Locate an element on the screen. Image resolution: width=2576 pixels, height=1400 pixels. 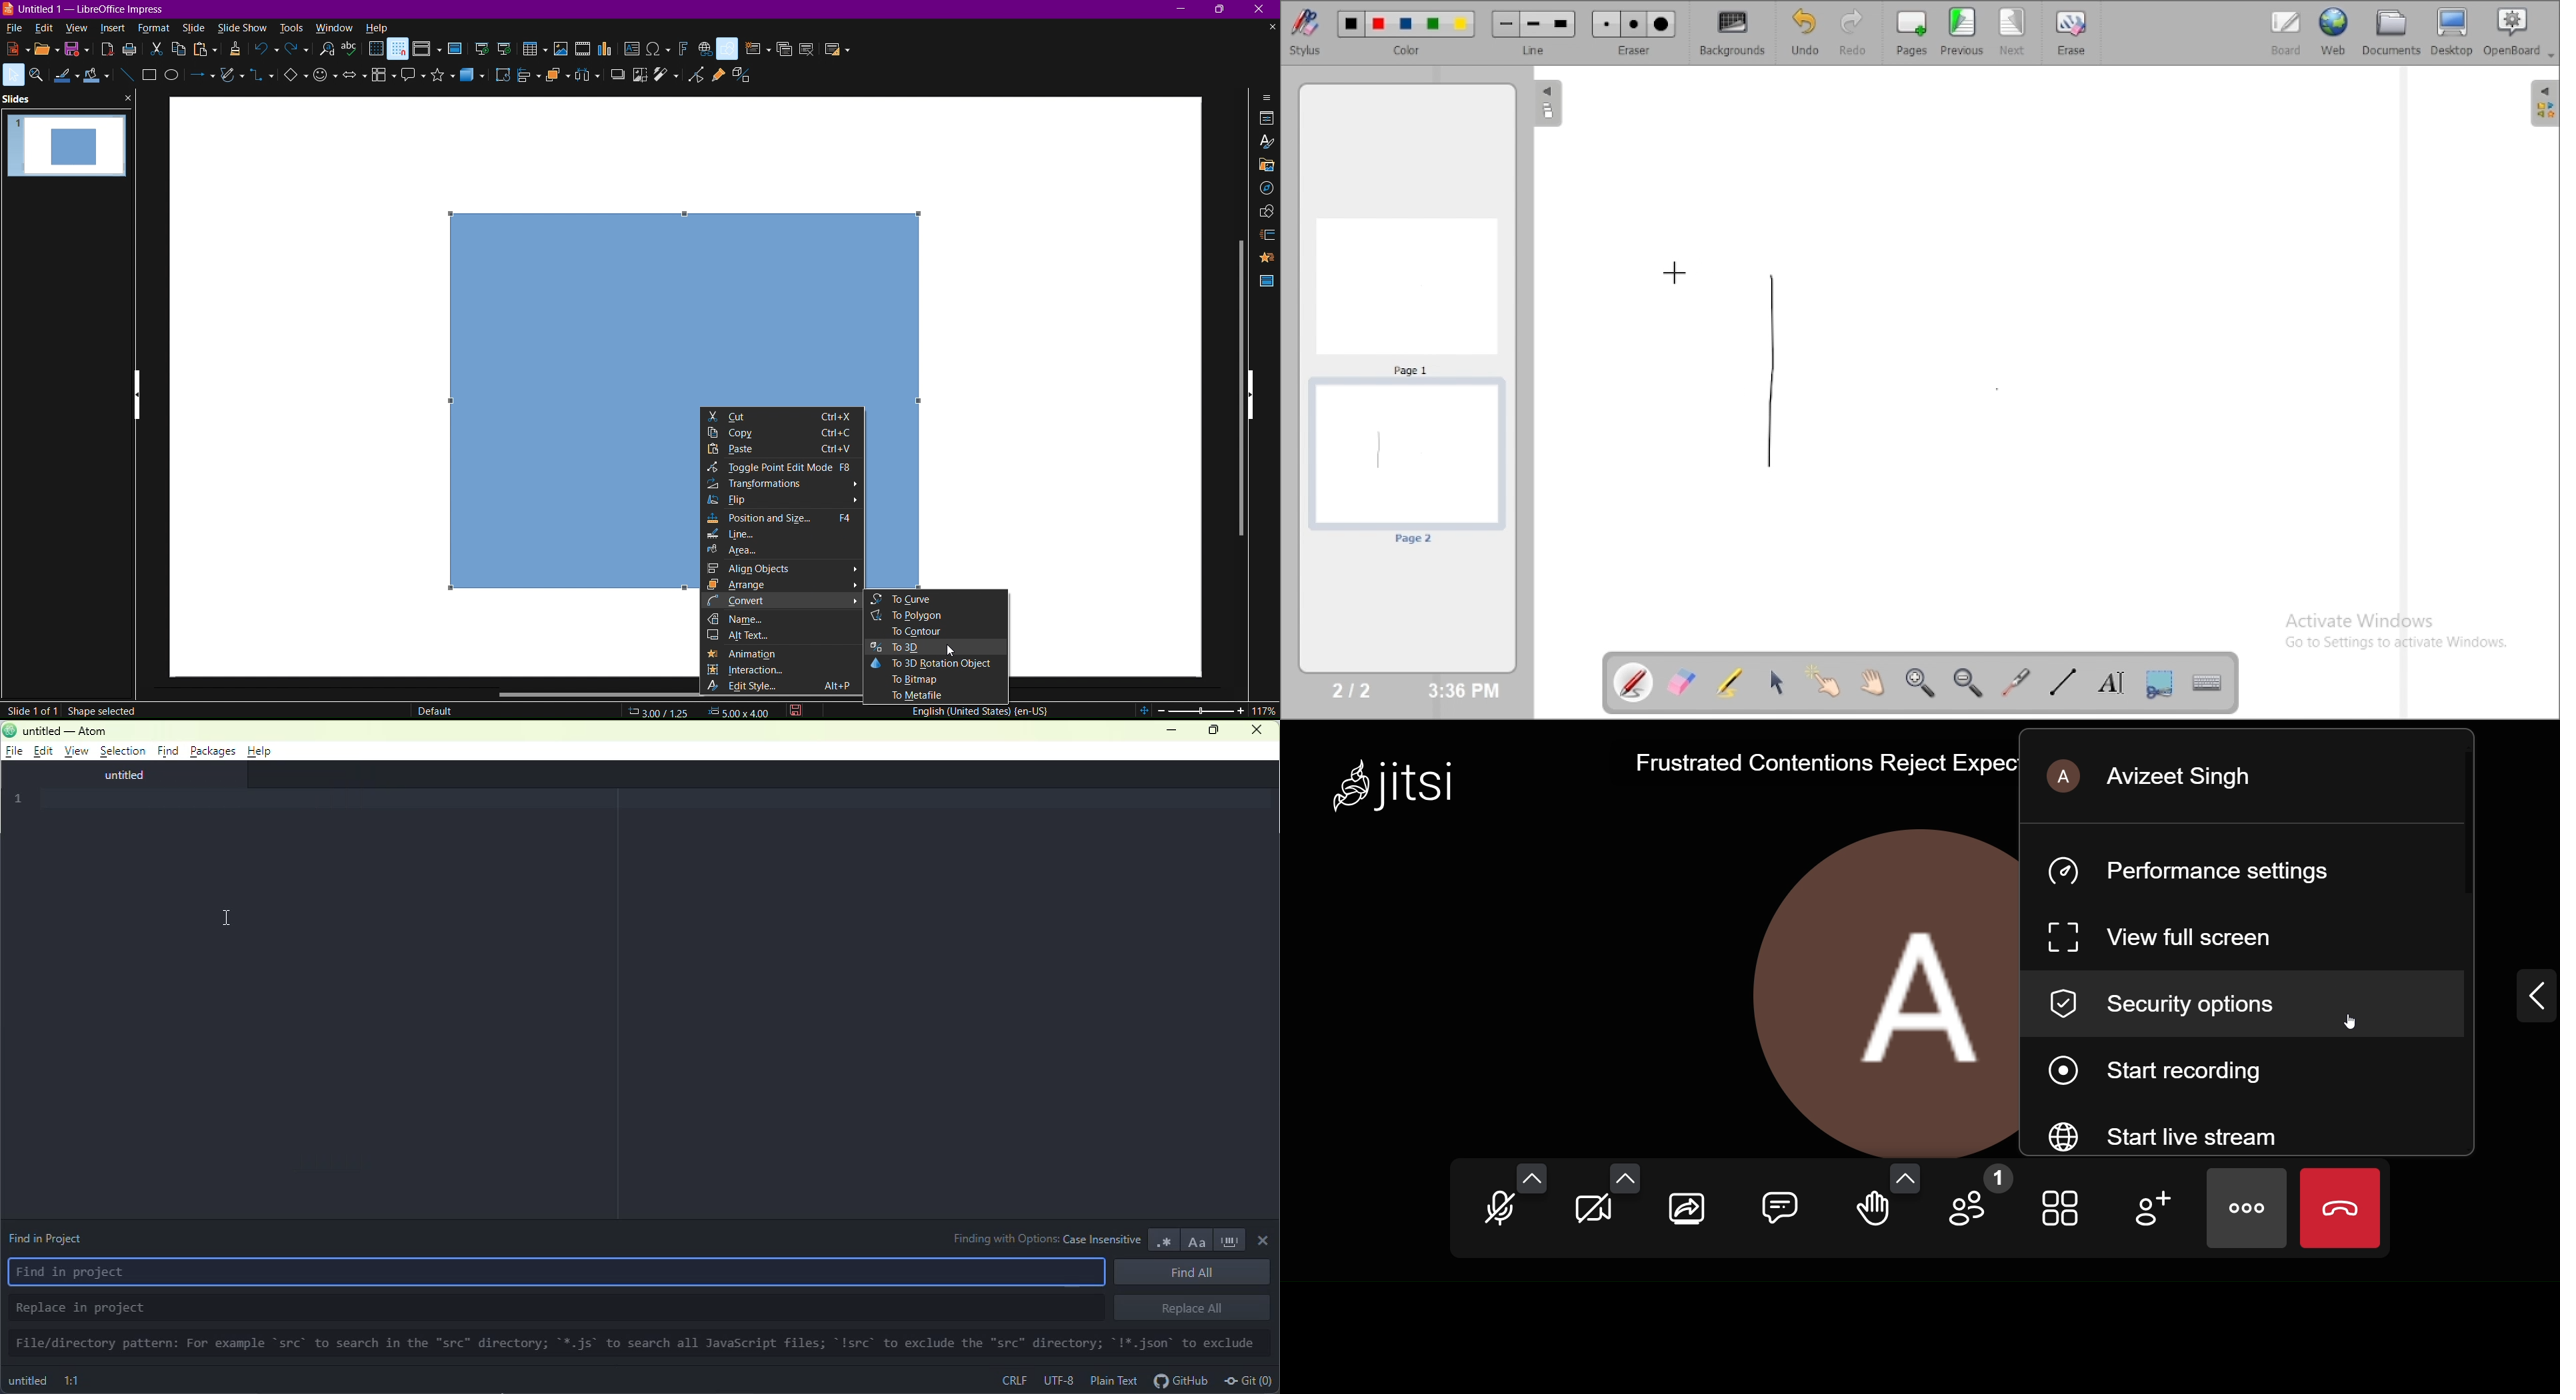
Symbol Shapes is located at coordinates (325, 82).